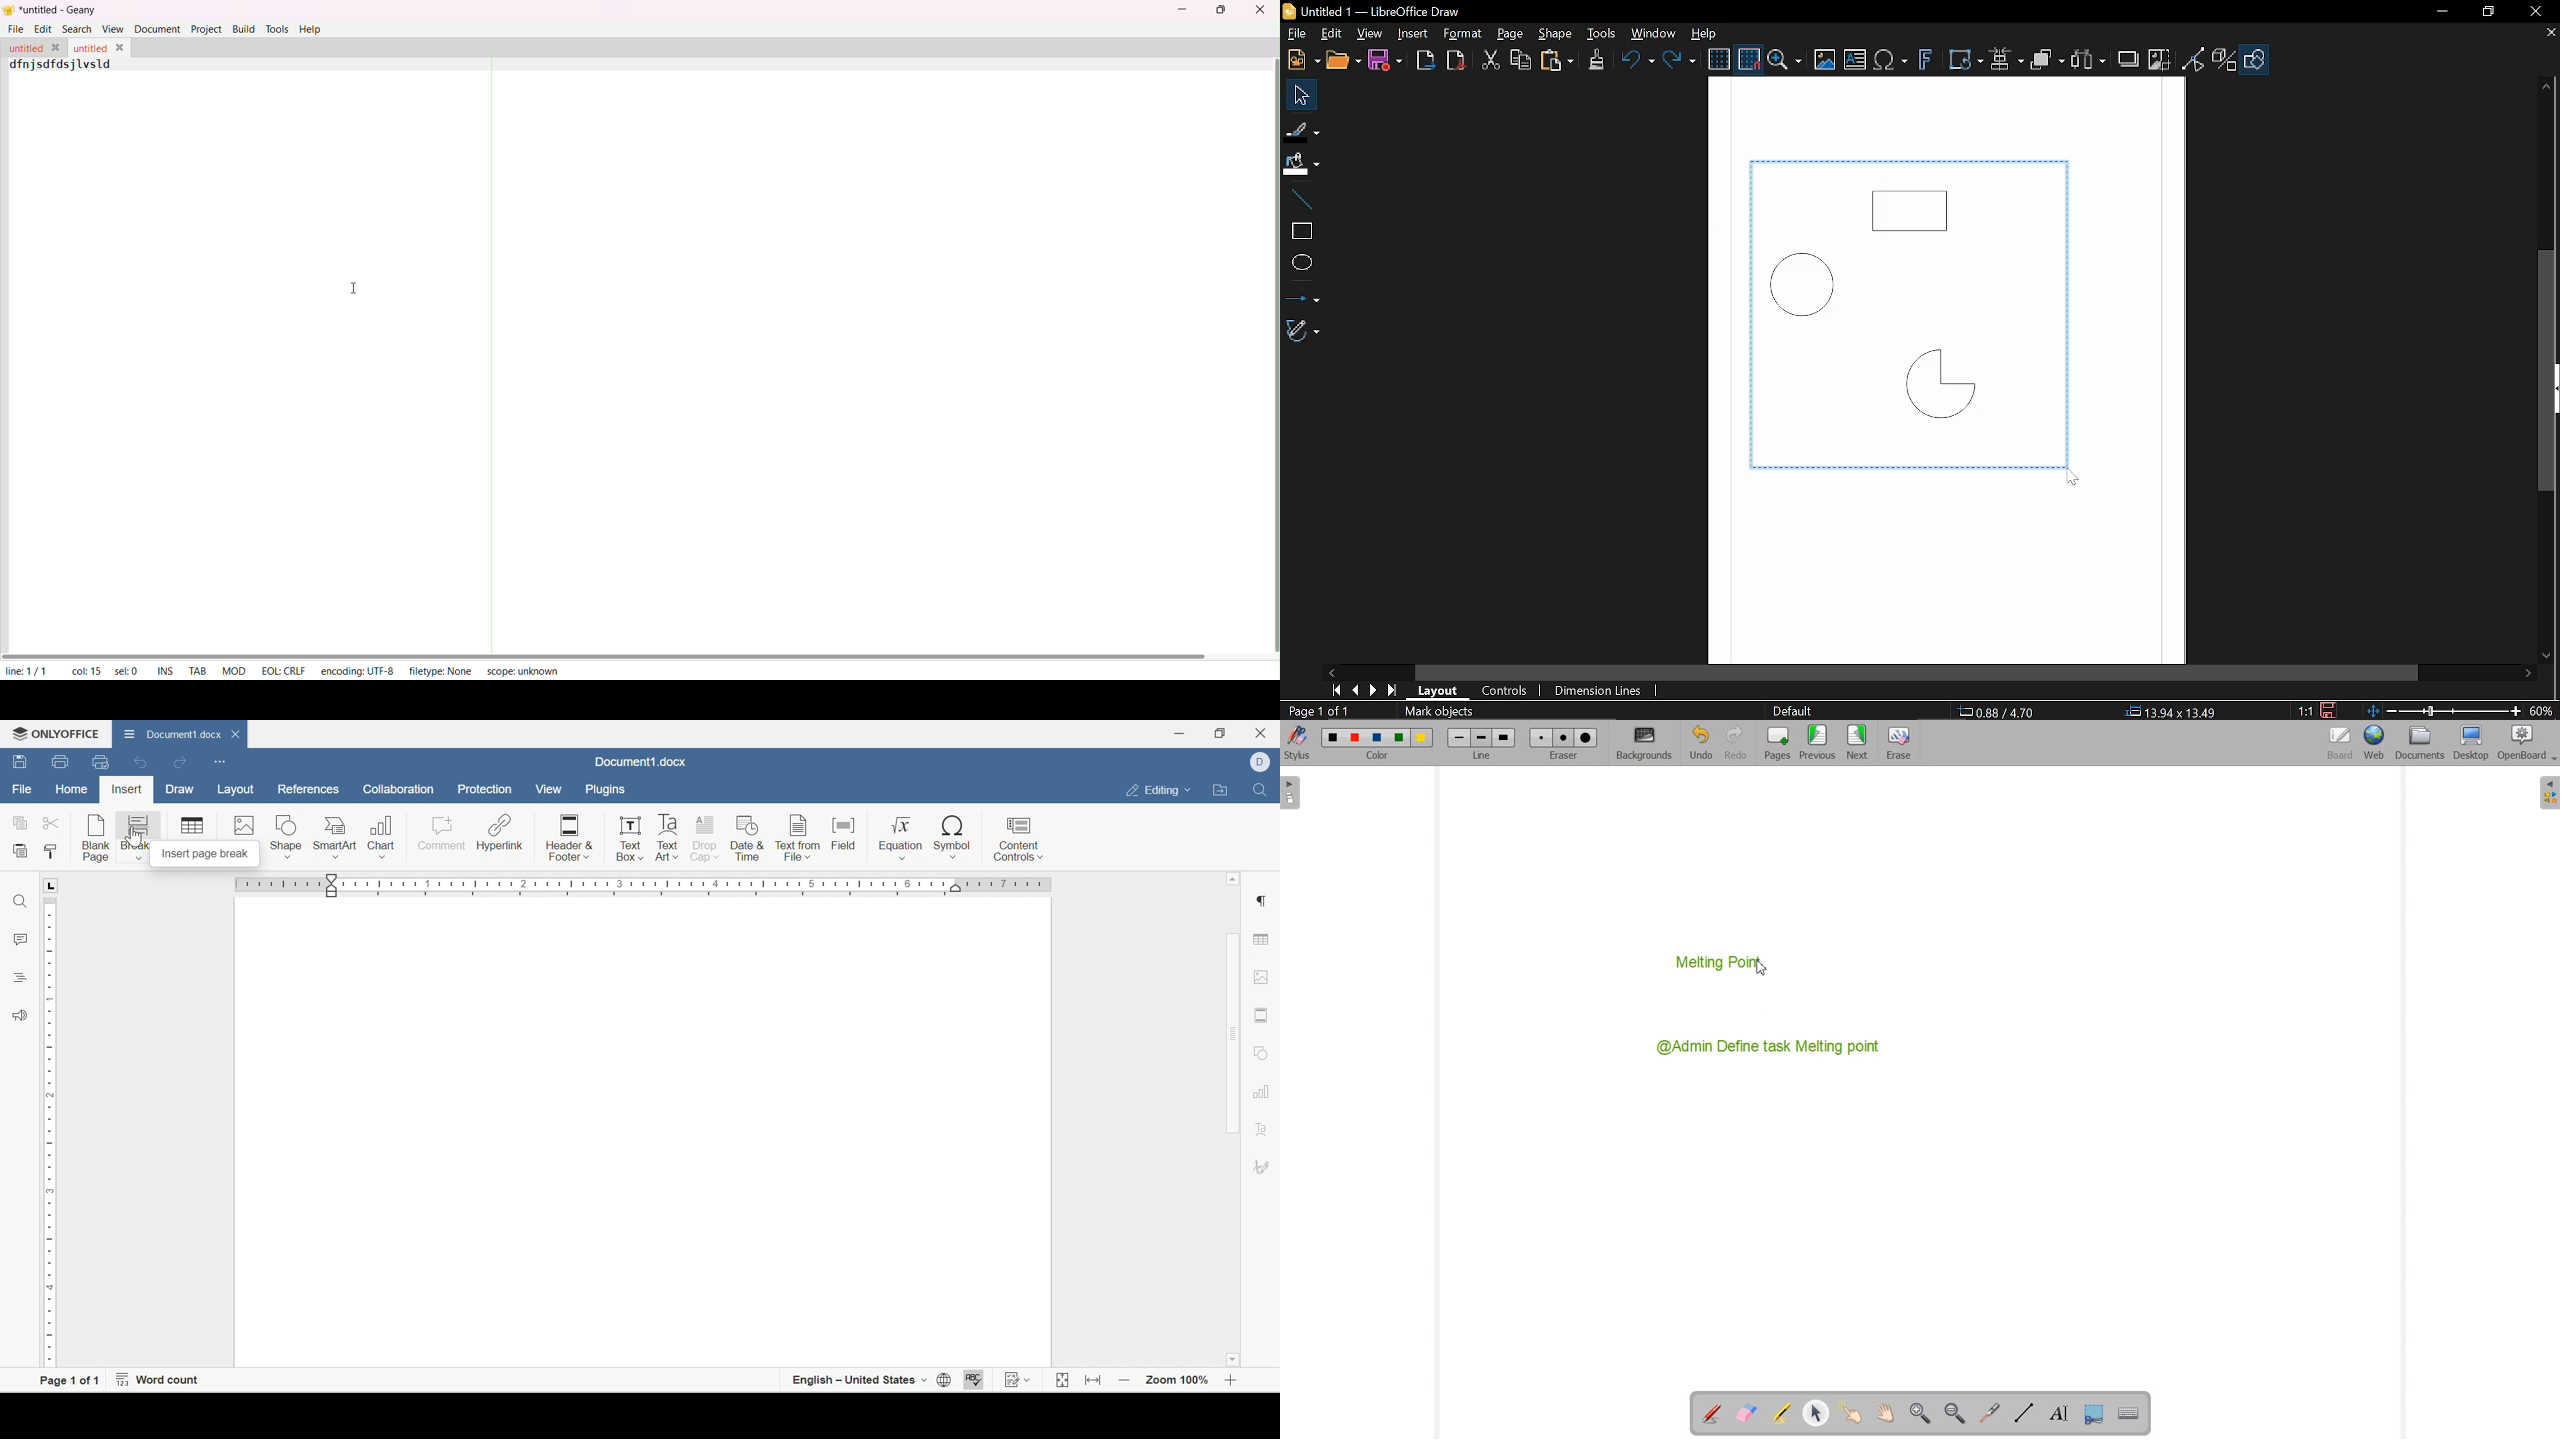 This screenshot has width=2576, height=1456. I want to click on Line, so click(1481, 743).